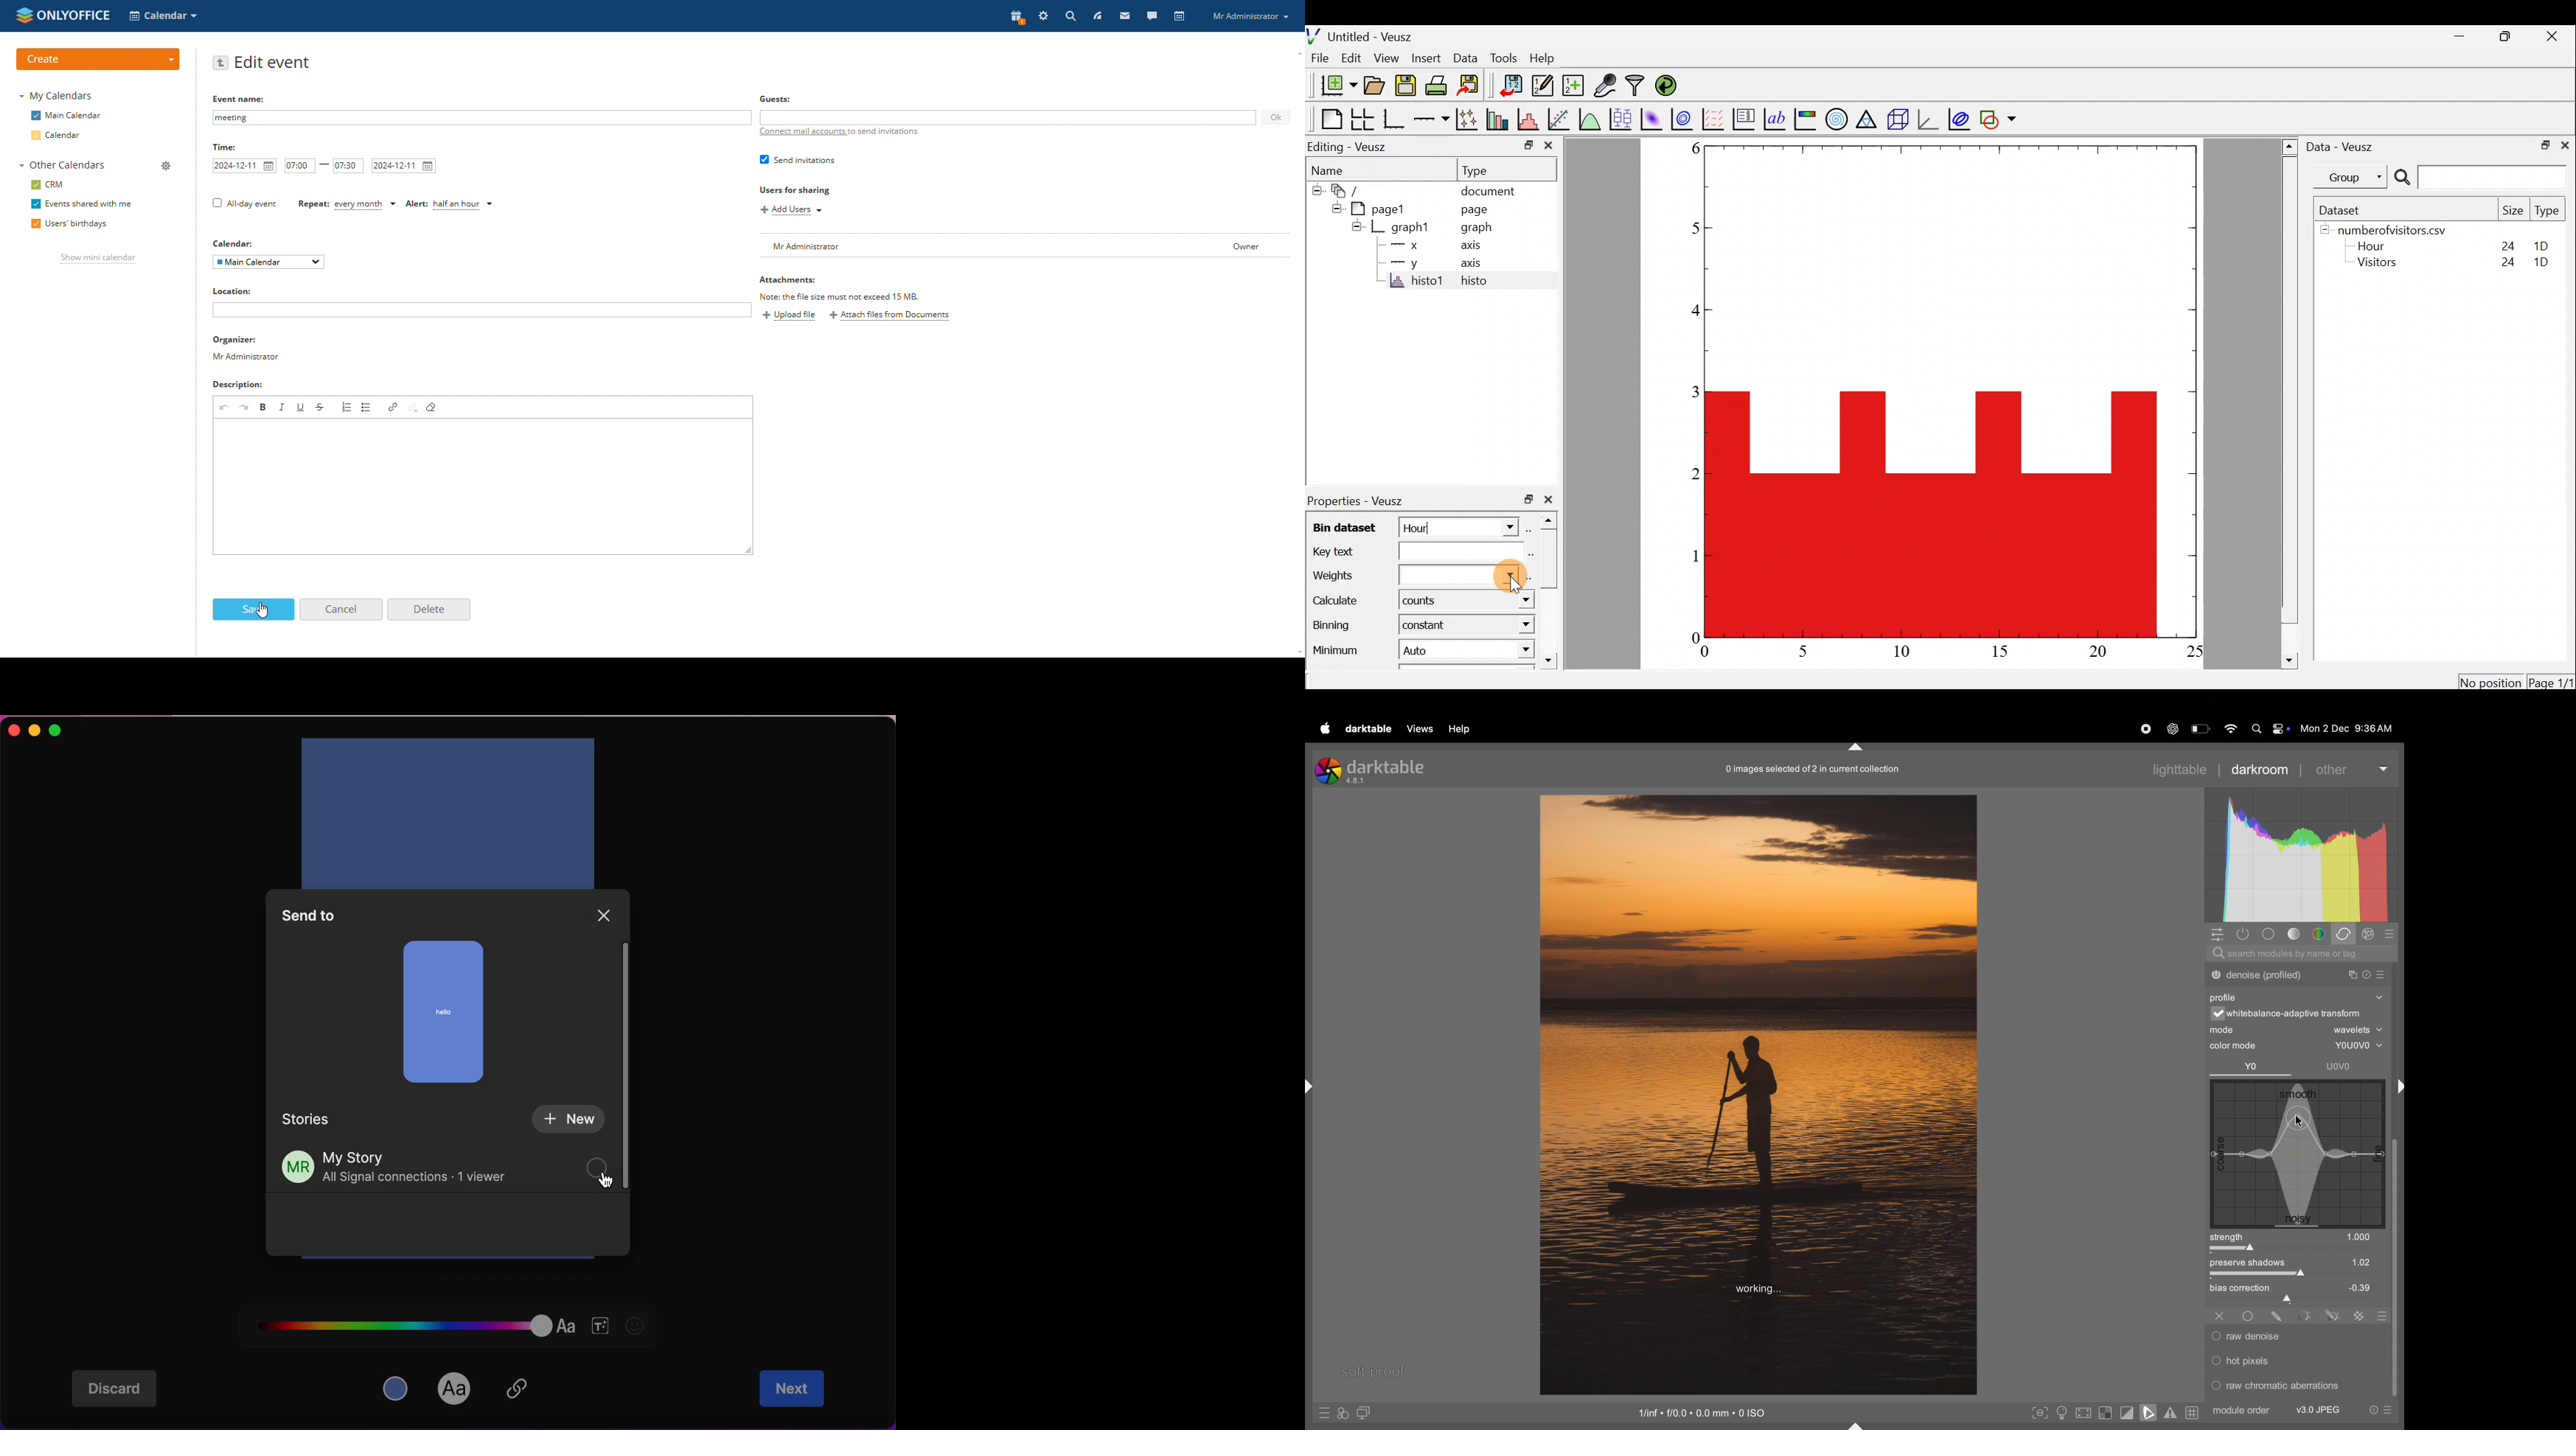 Image resolution: width=2576 pixels, height=1456 pixels. Describe the element at coordinates (1413, 244) in the screenshot. I see `x` at that location.